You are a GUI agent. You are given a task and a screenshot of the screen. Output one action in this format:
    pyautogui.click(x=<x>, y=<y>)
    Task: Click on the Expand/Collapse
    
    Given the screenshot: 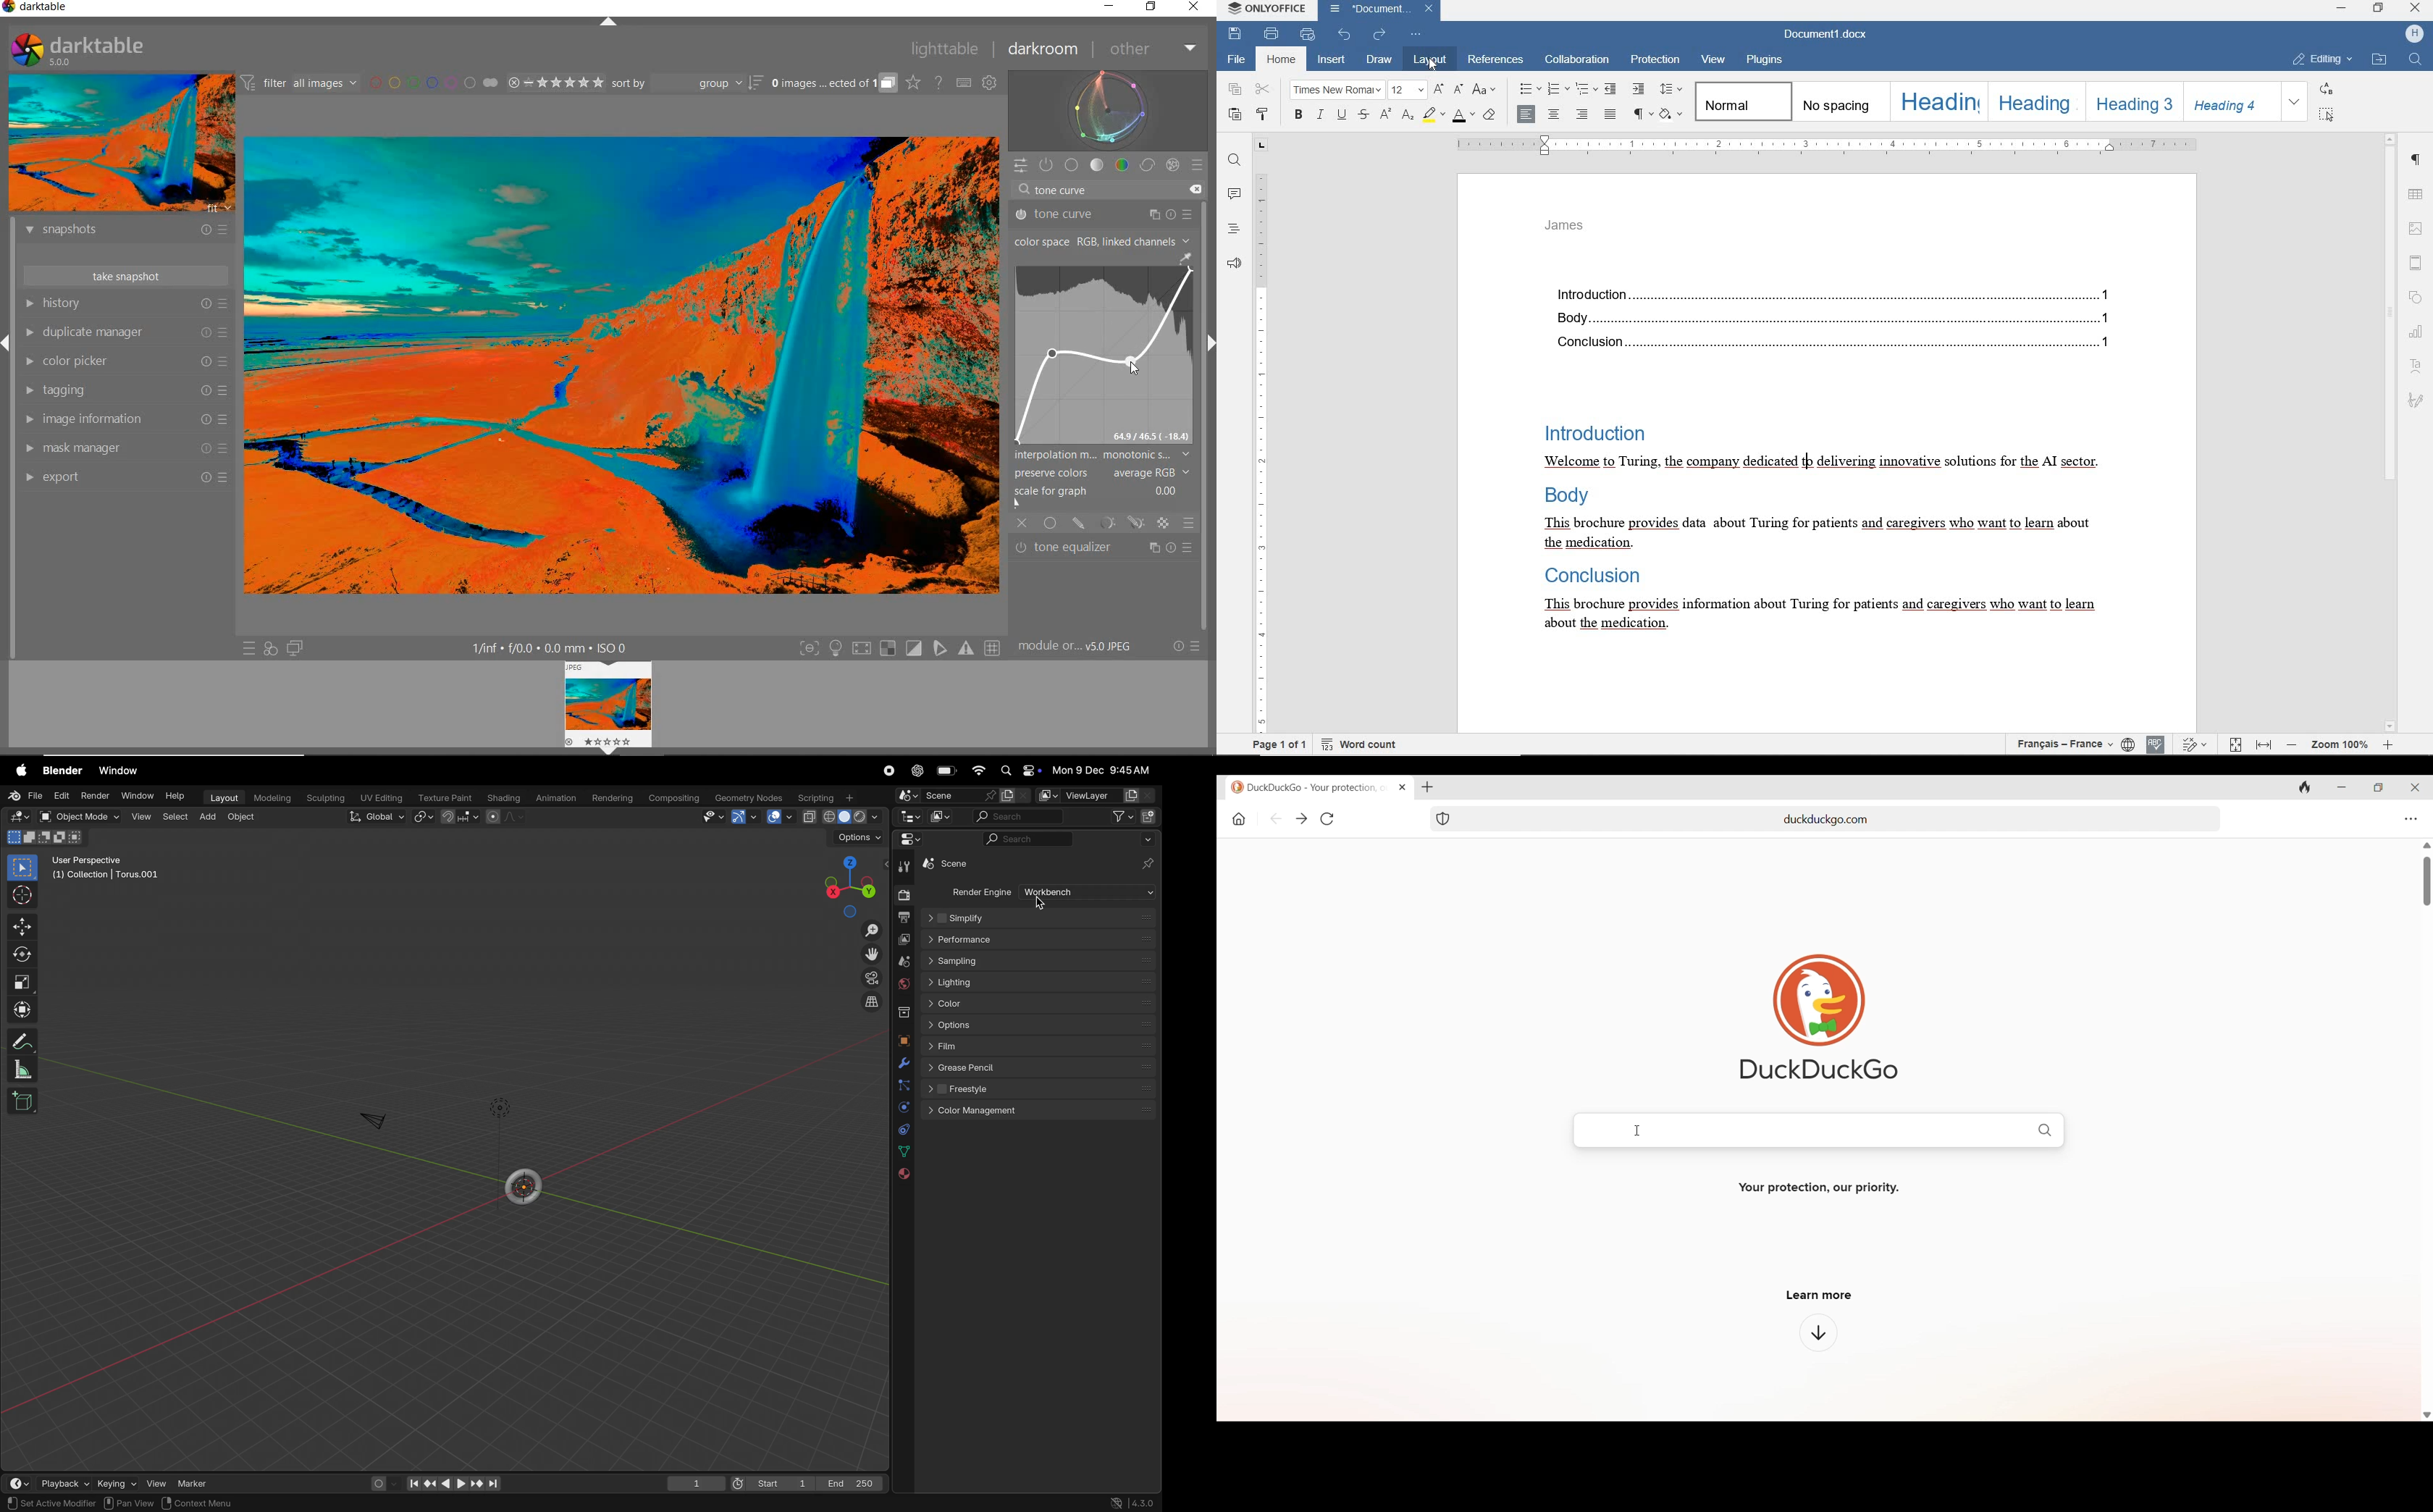 What is the action you would take?
    pyautogui.click(x=7, y=345)
    